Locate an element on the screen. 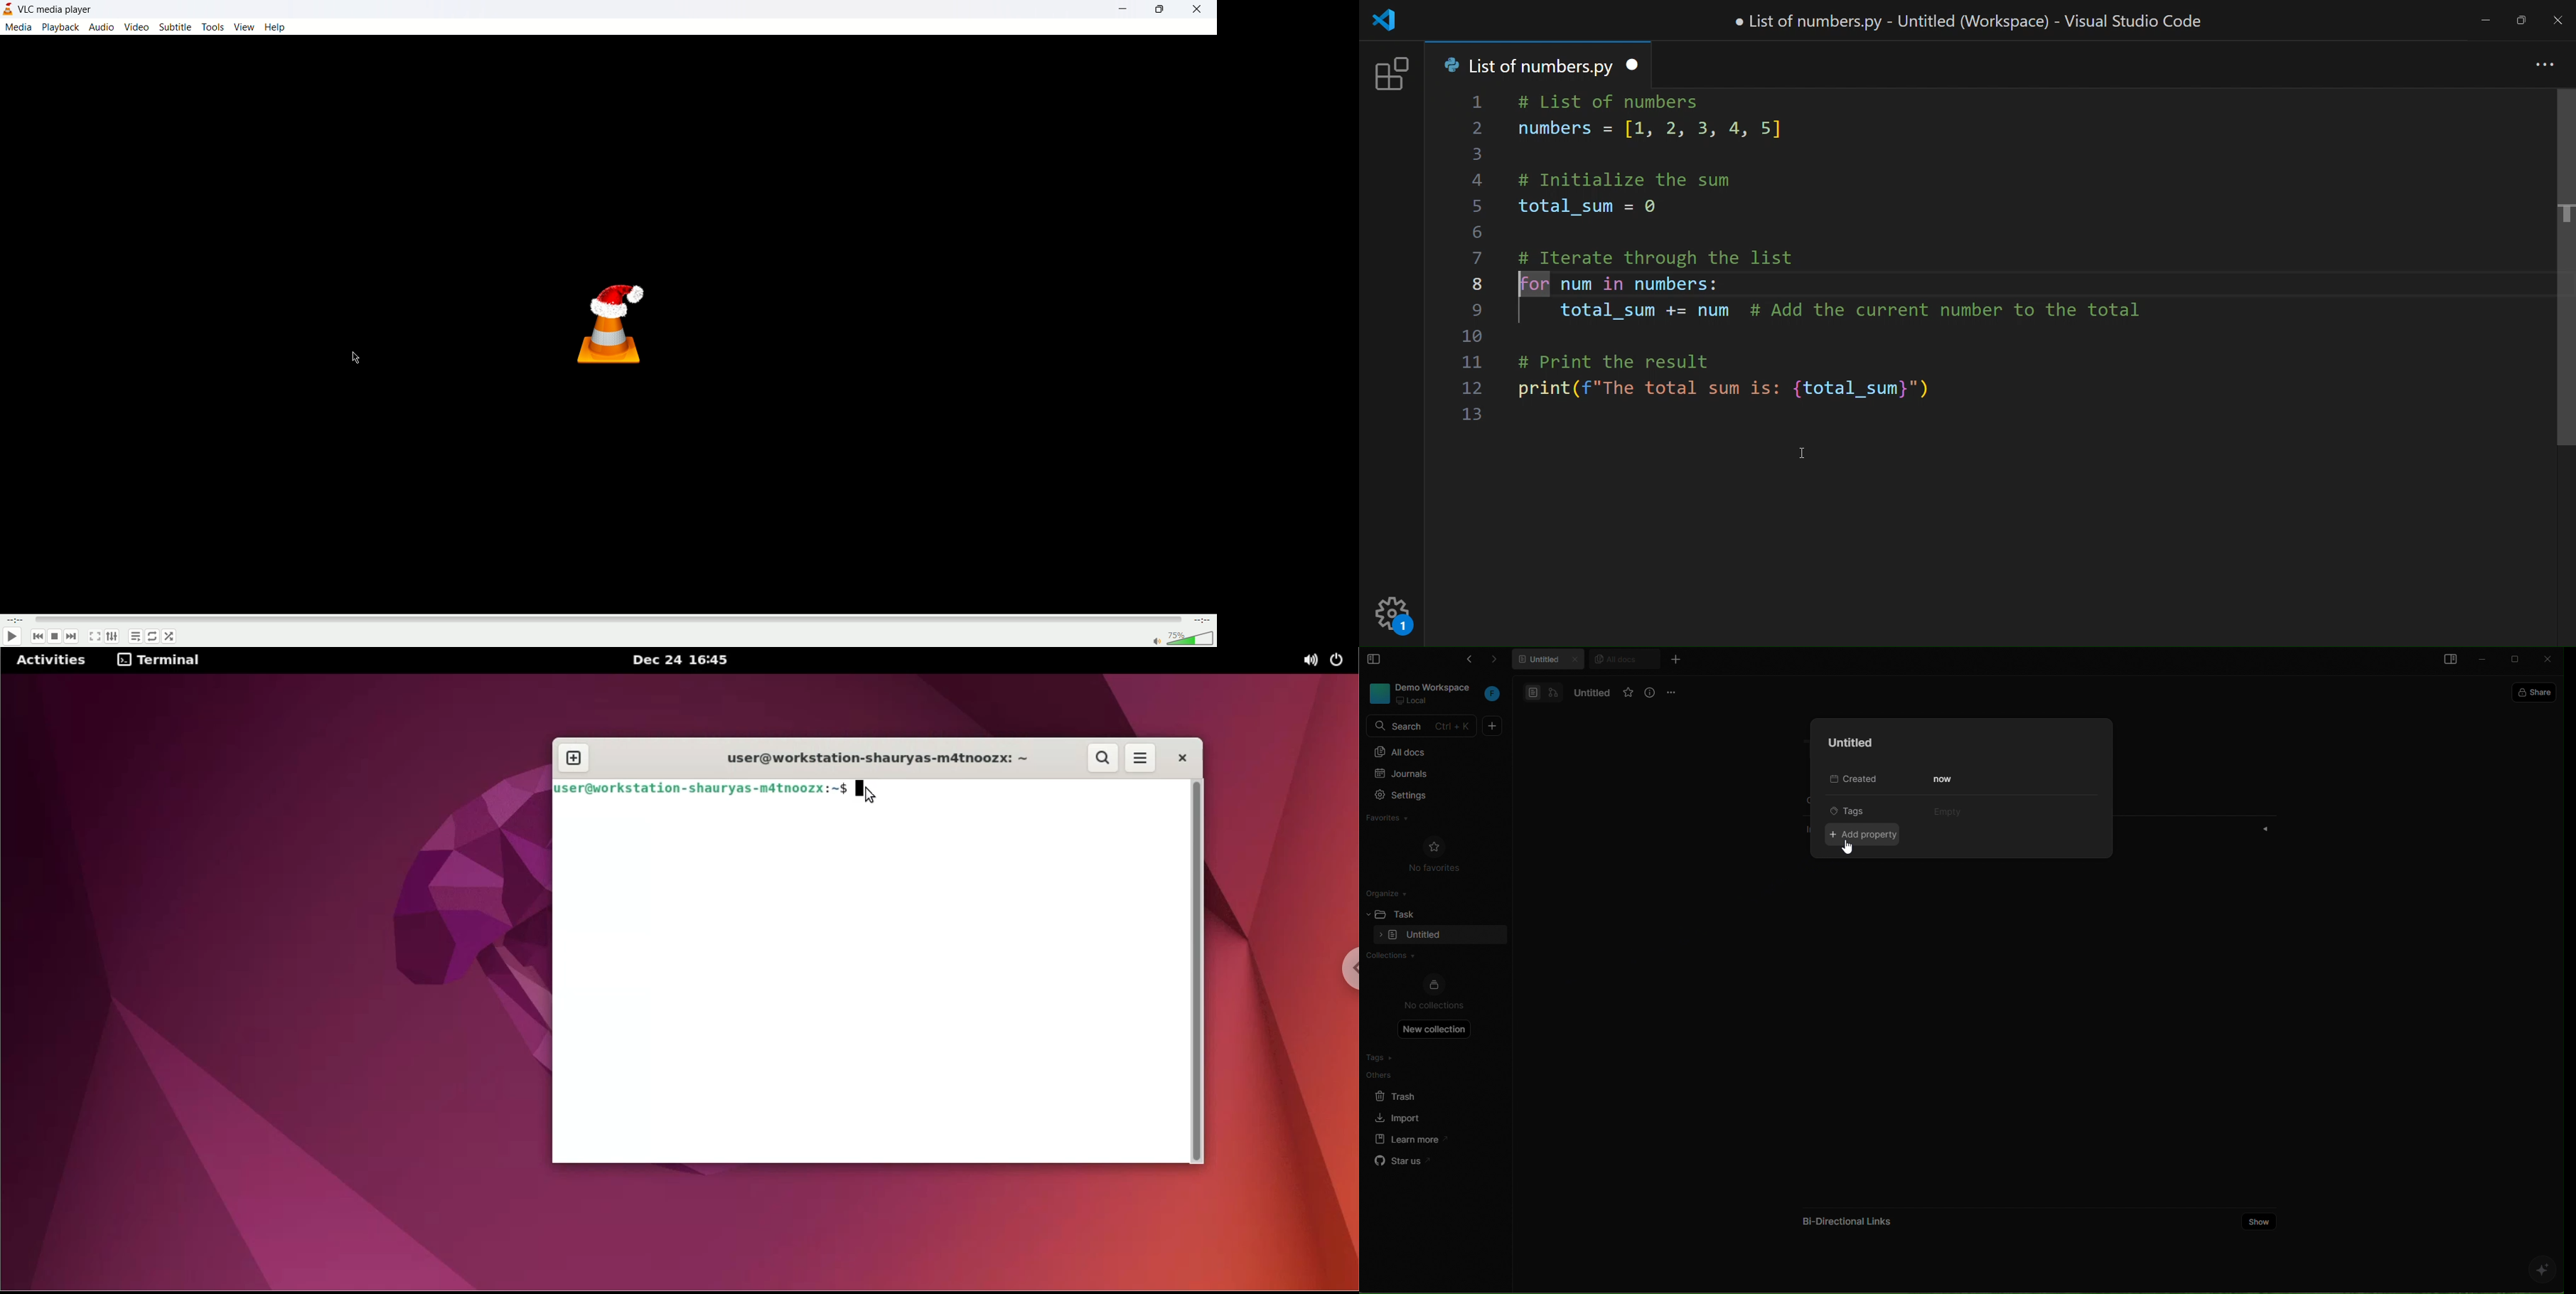 The image size is (2576, 1316). back is located at coordinates (37, 637).